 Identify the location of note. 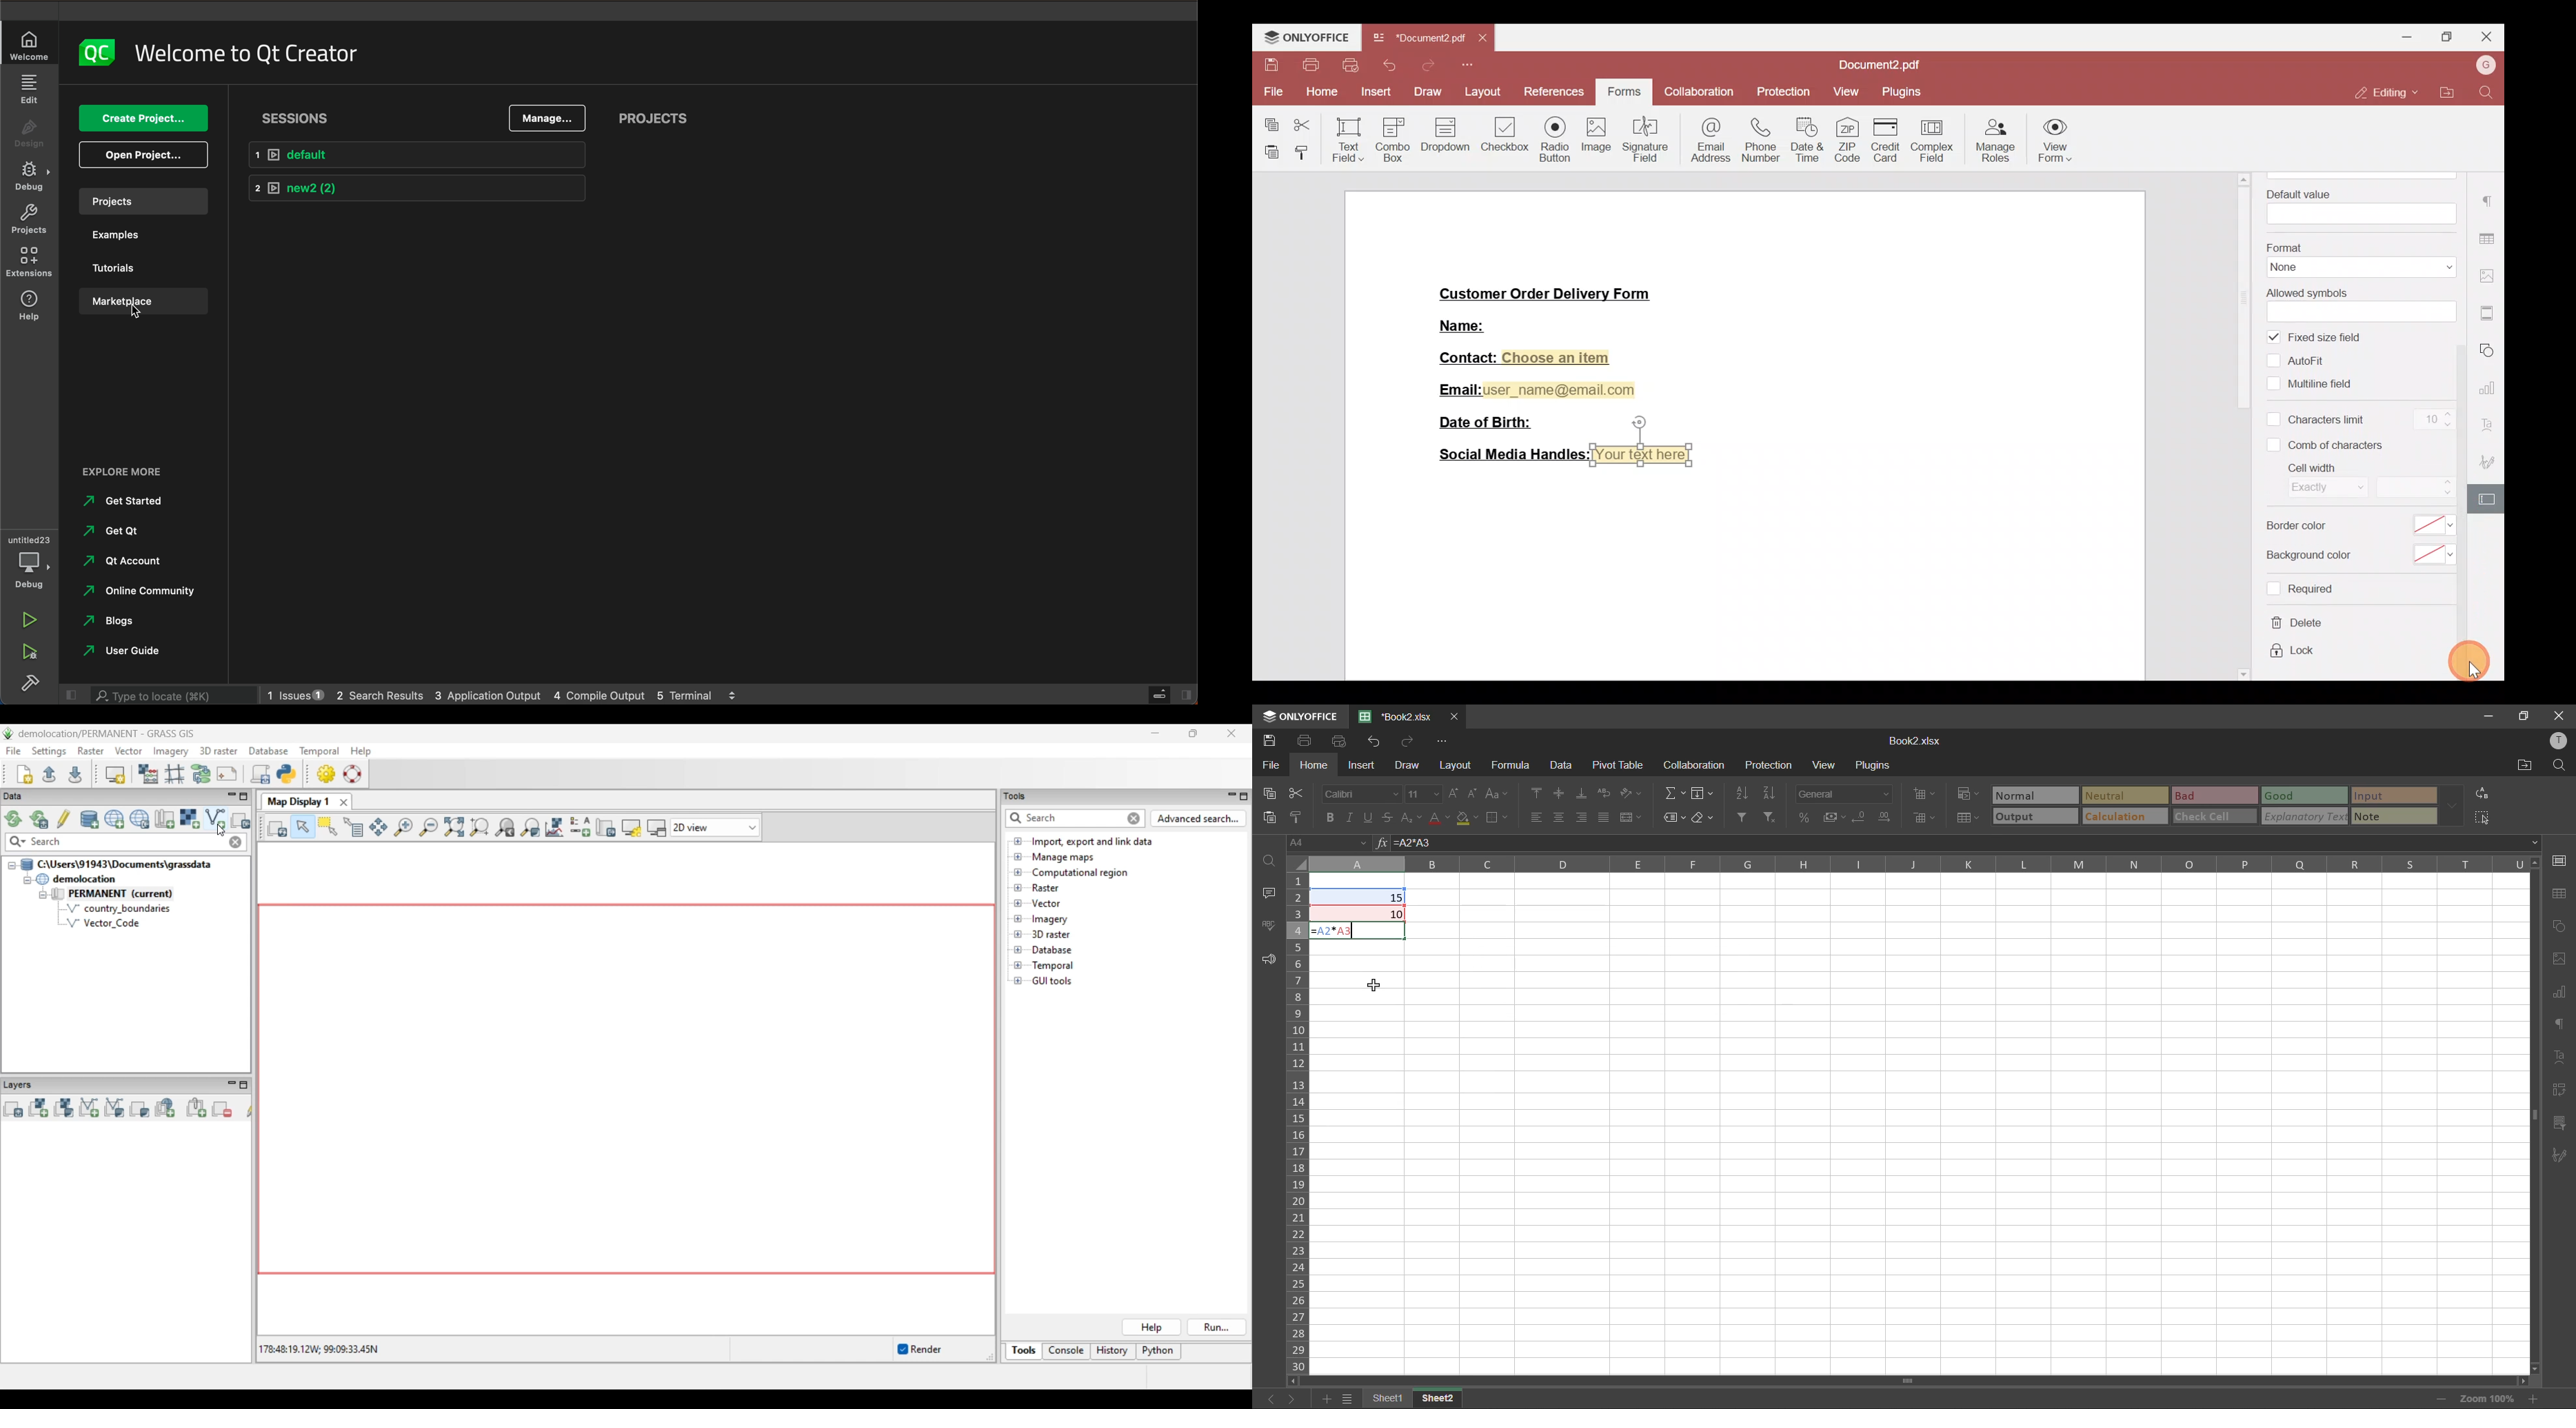
(2393, 815).